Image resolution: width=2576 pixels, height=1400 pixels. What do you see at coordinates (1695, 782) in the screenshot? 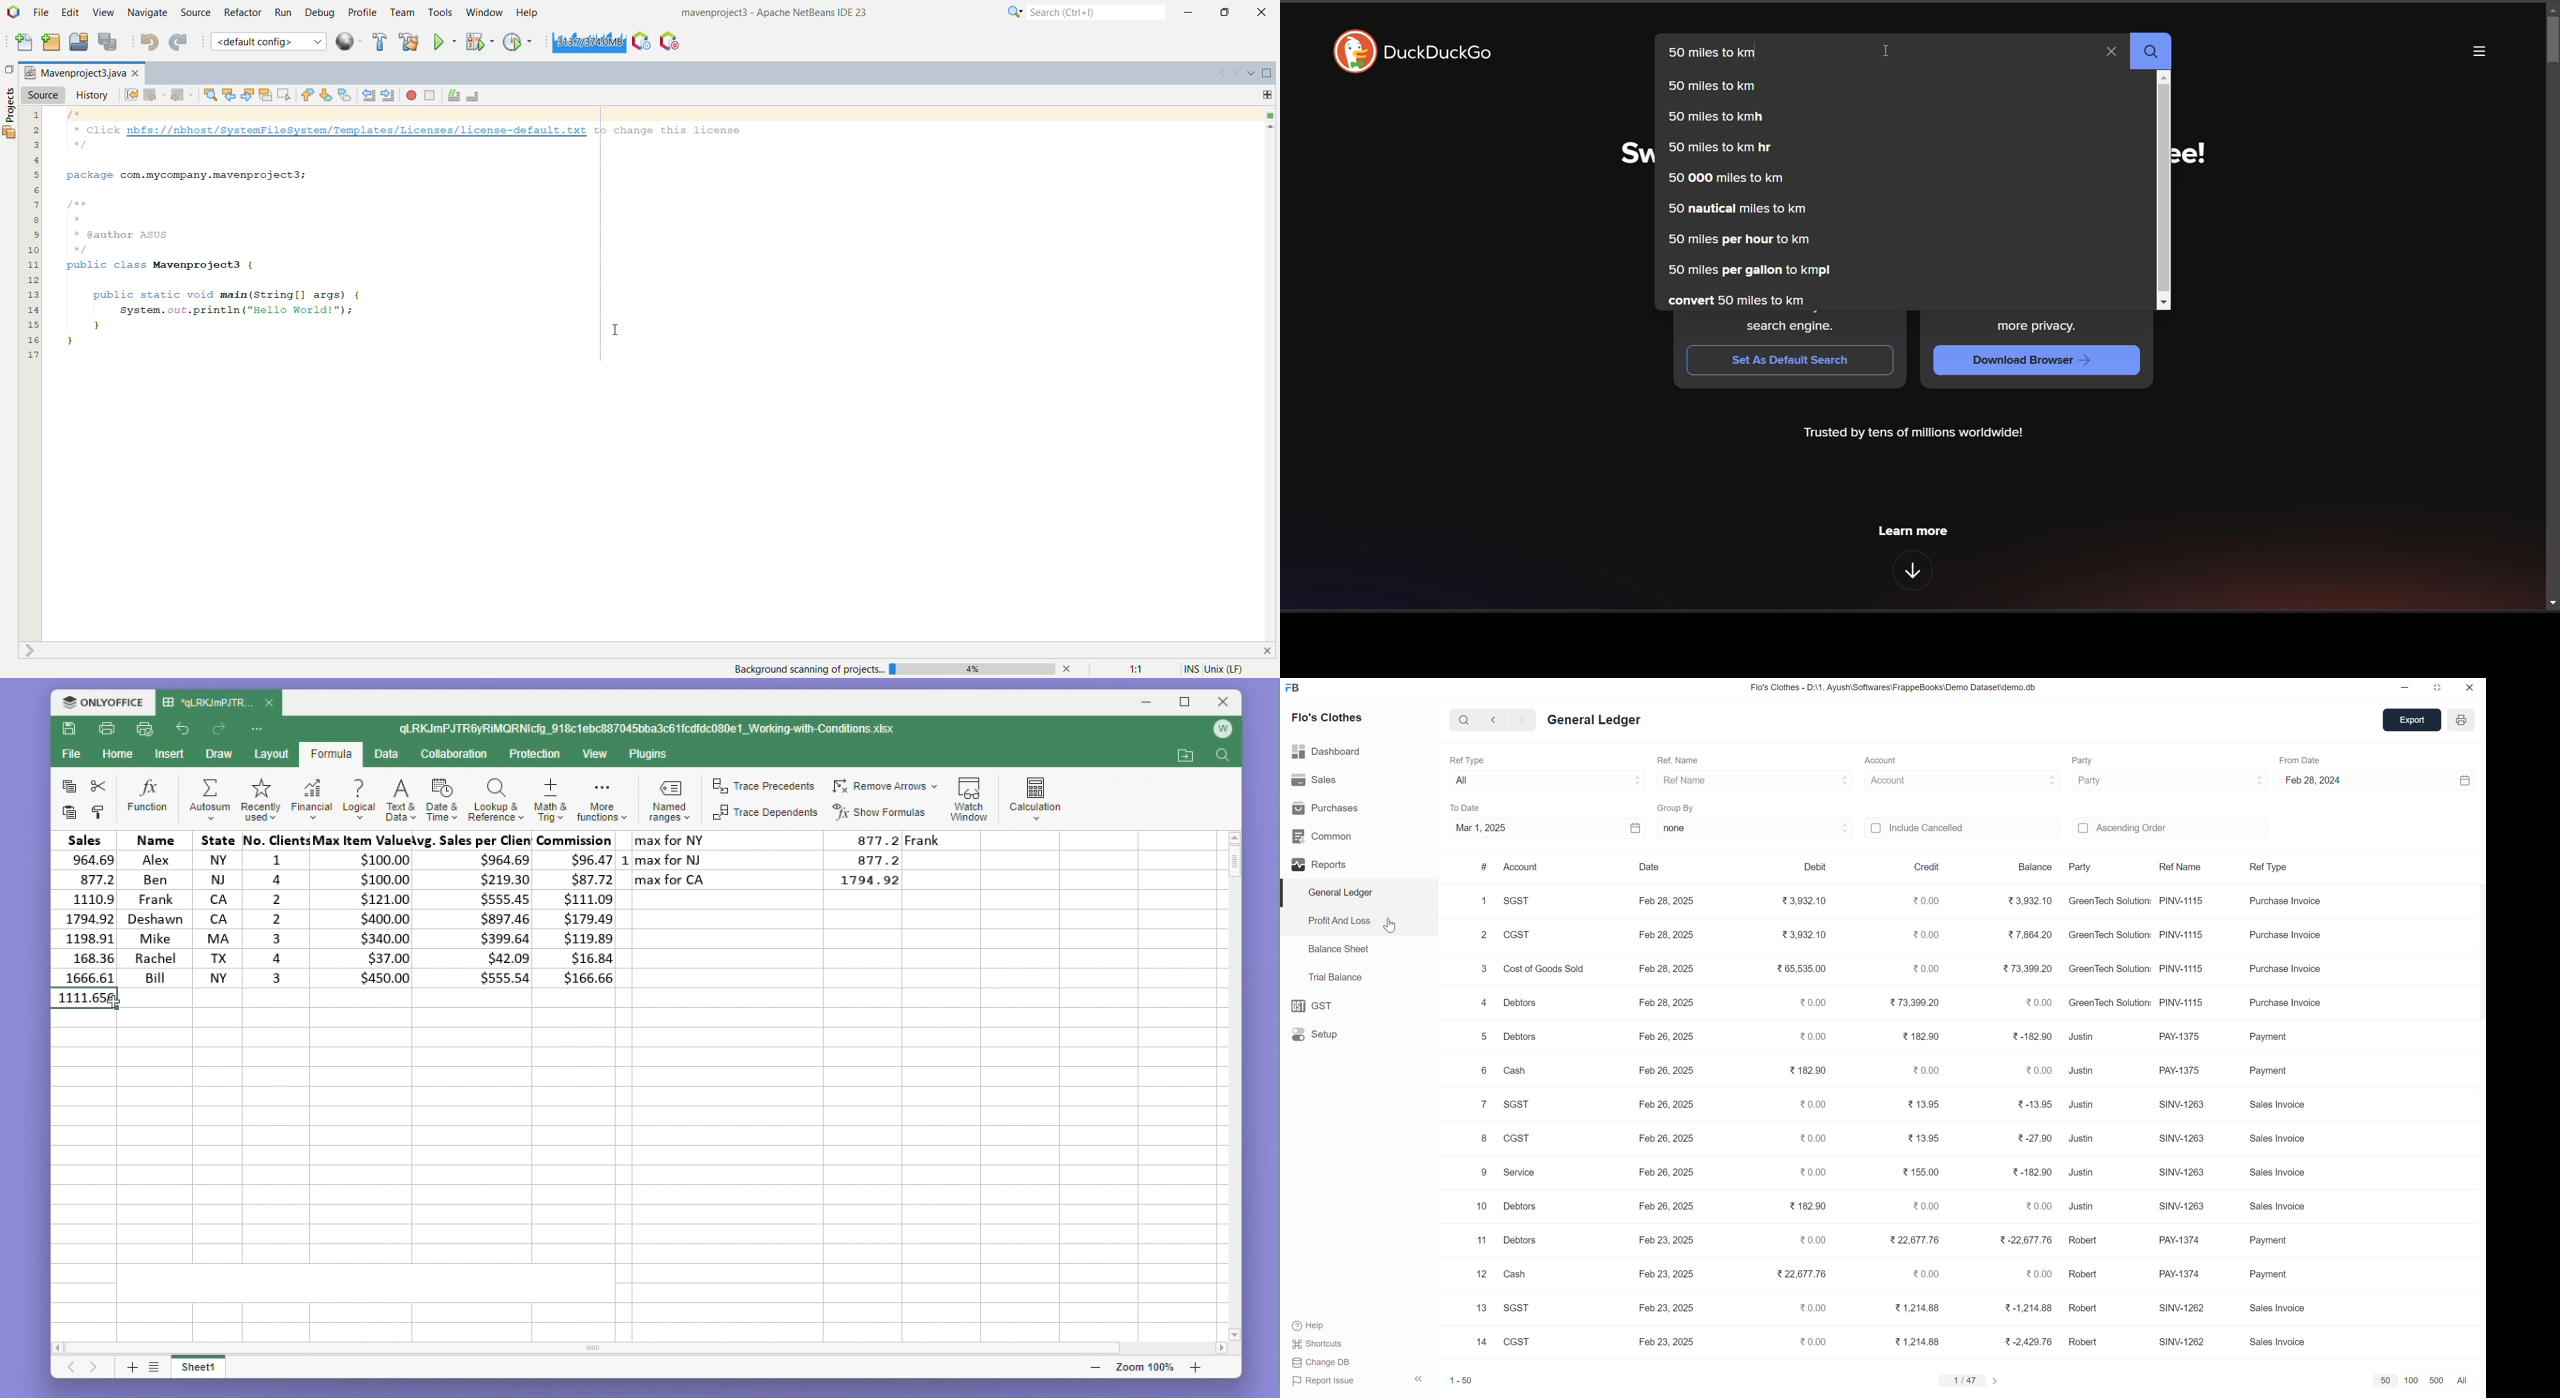
I see `Ref Name` at bounding box center [1695, 782].